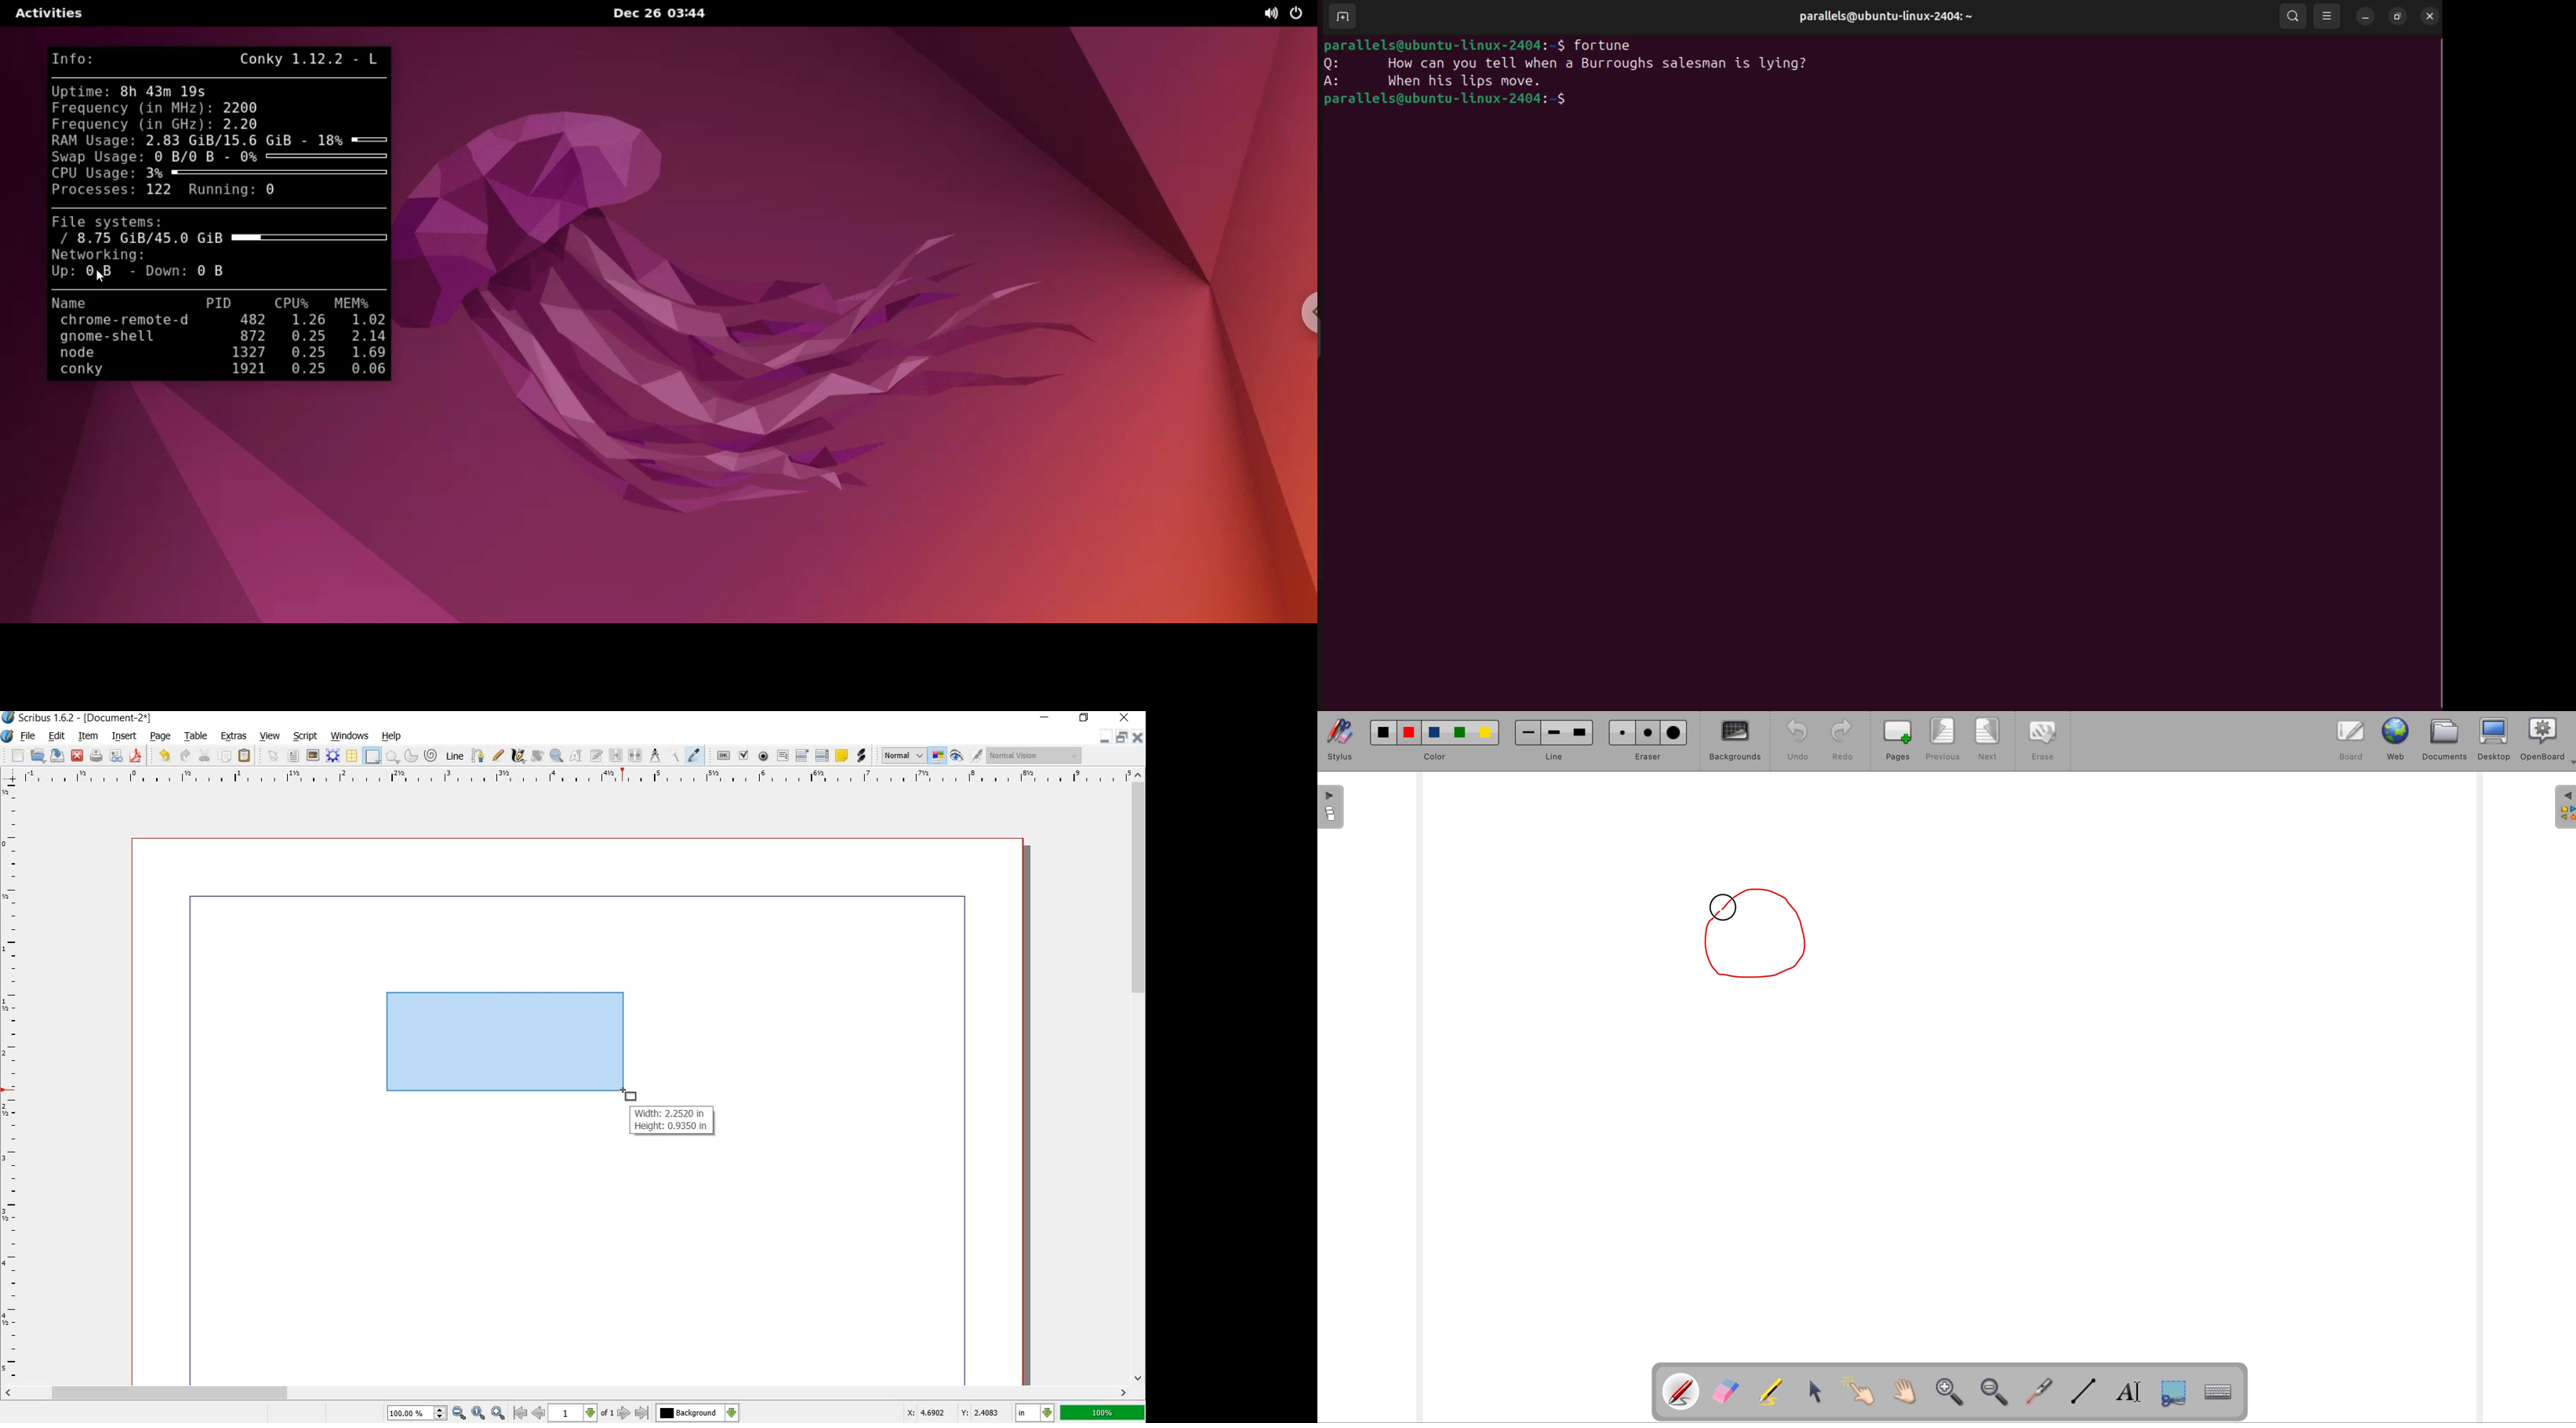 The image size is (2576, 1428). I want to click on INSERT, so click(124, 736).